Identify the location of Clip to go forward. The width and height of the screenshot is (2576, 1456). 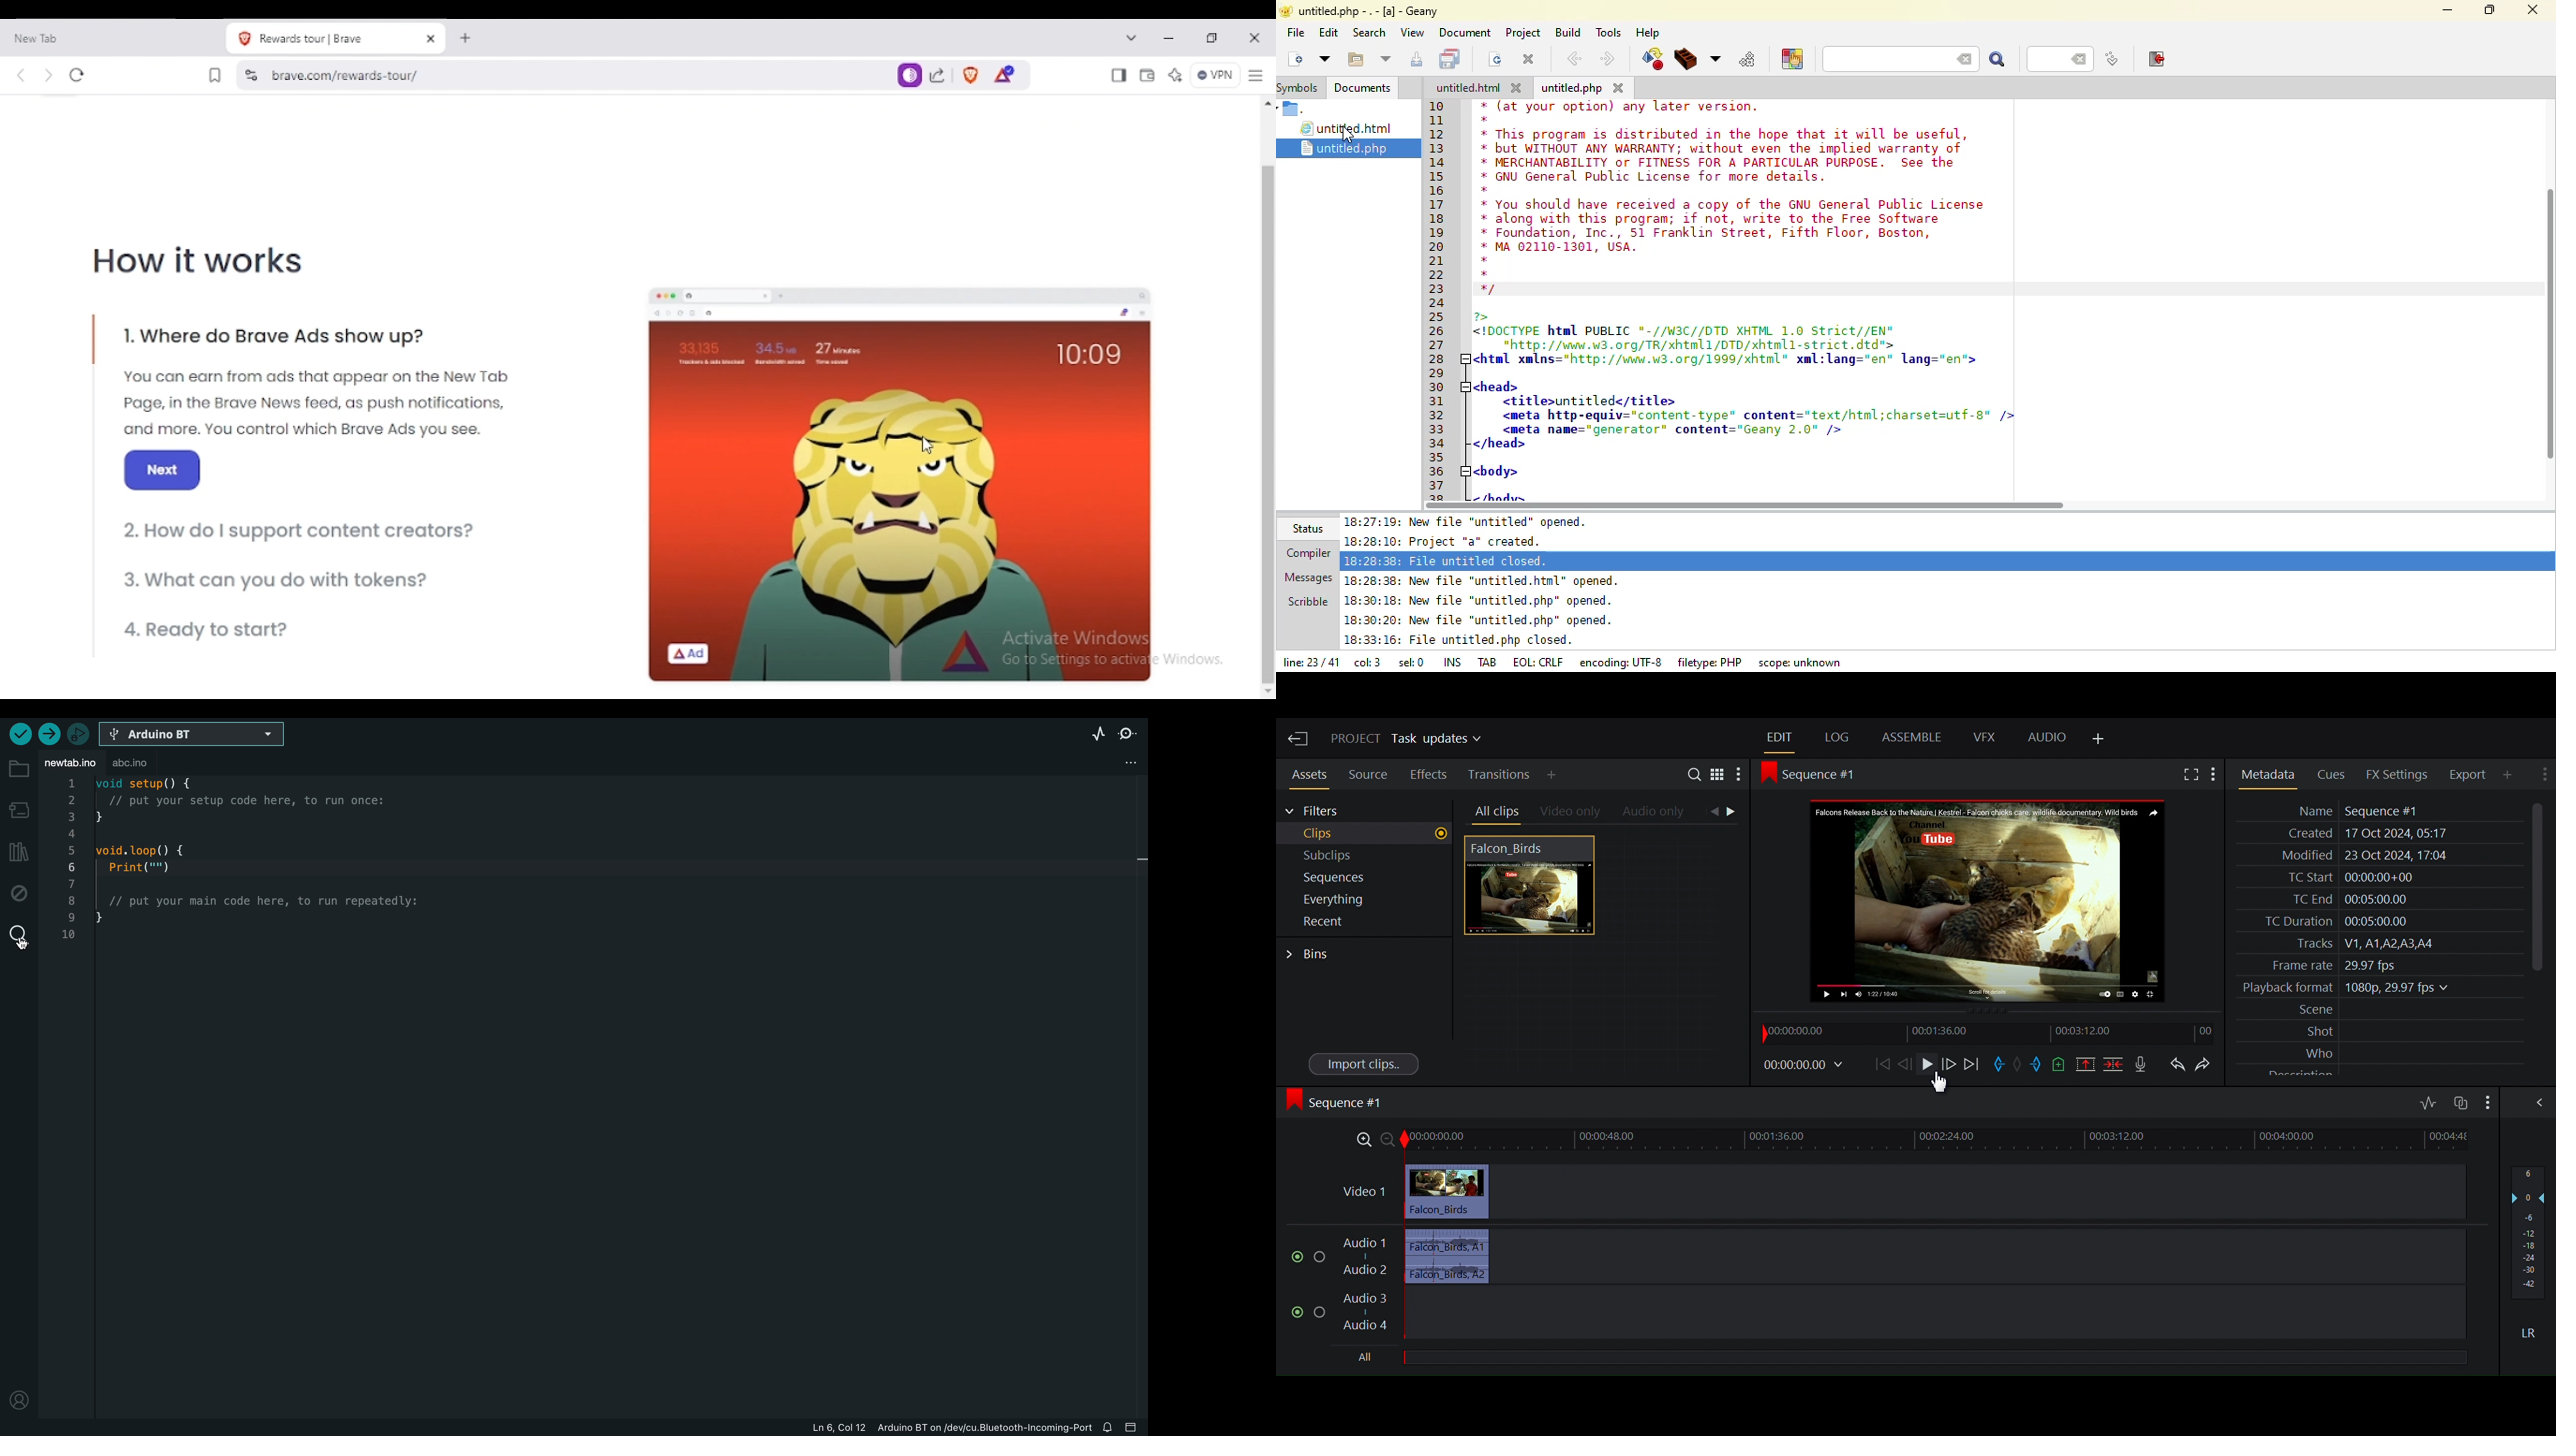
(1733, 811).